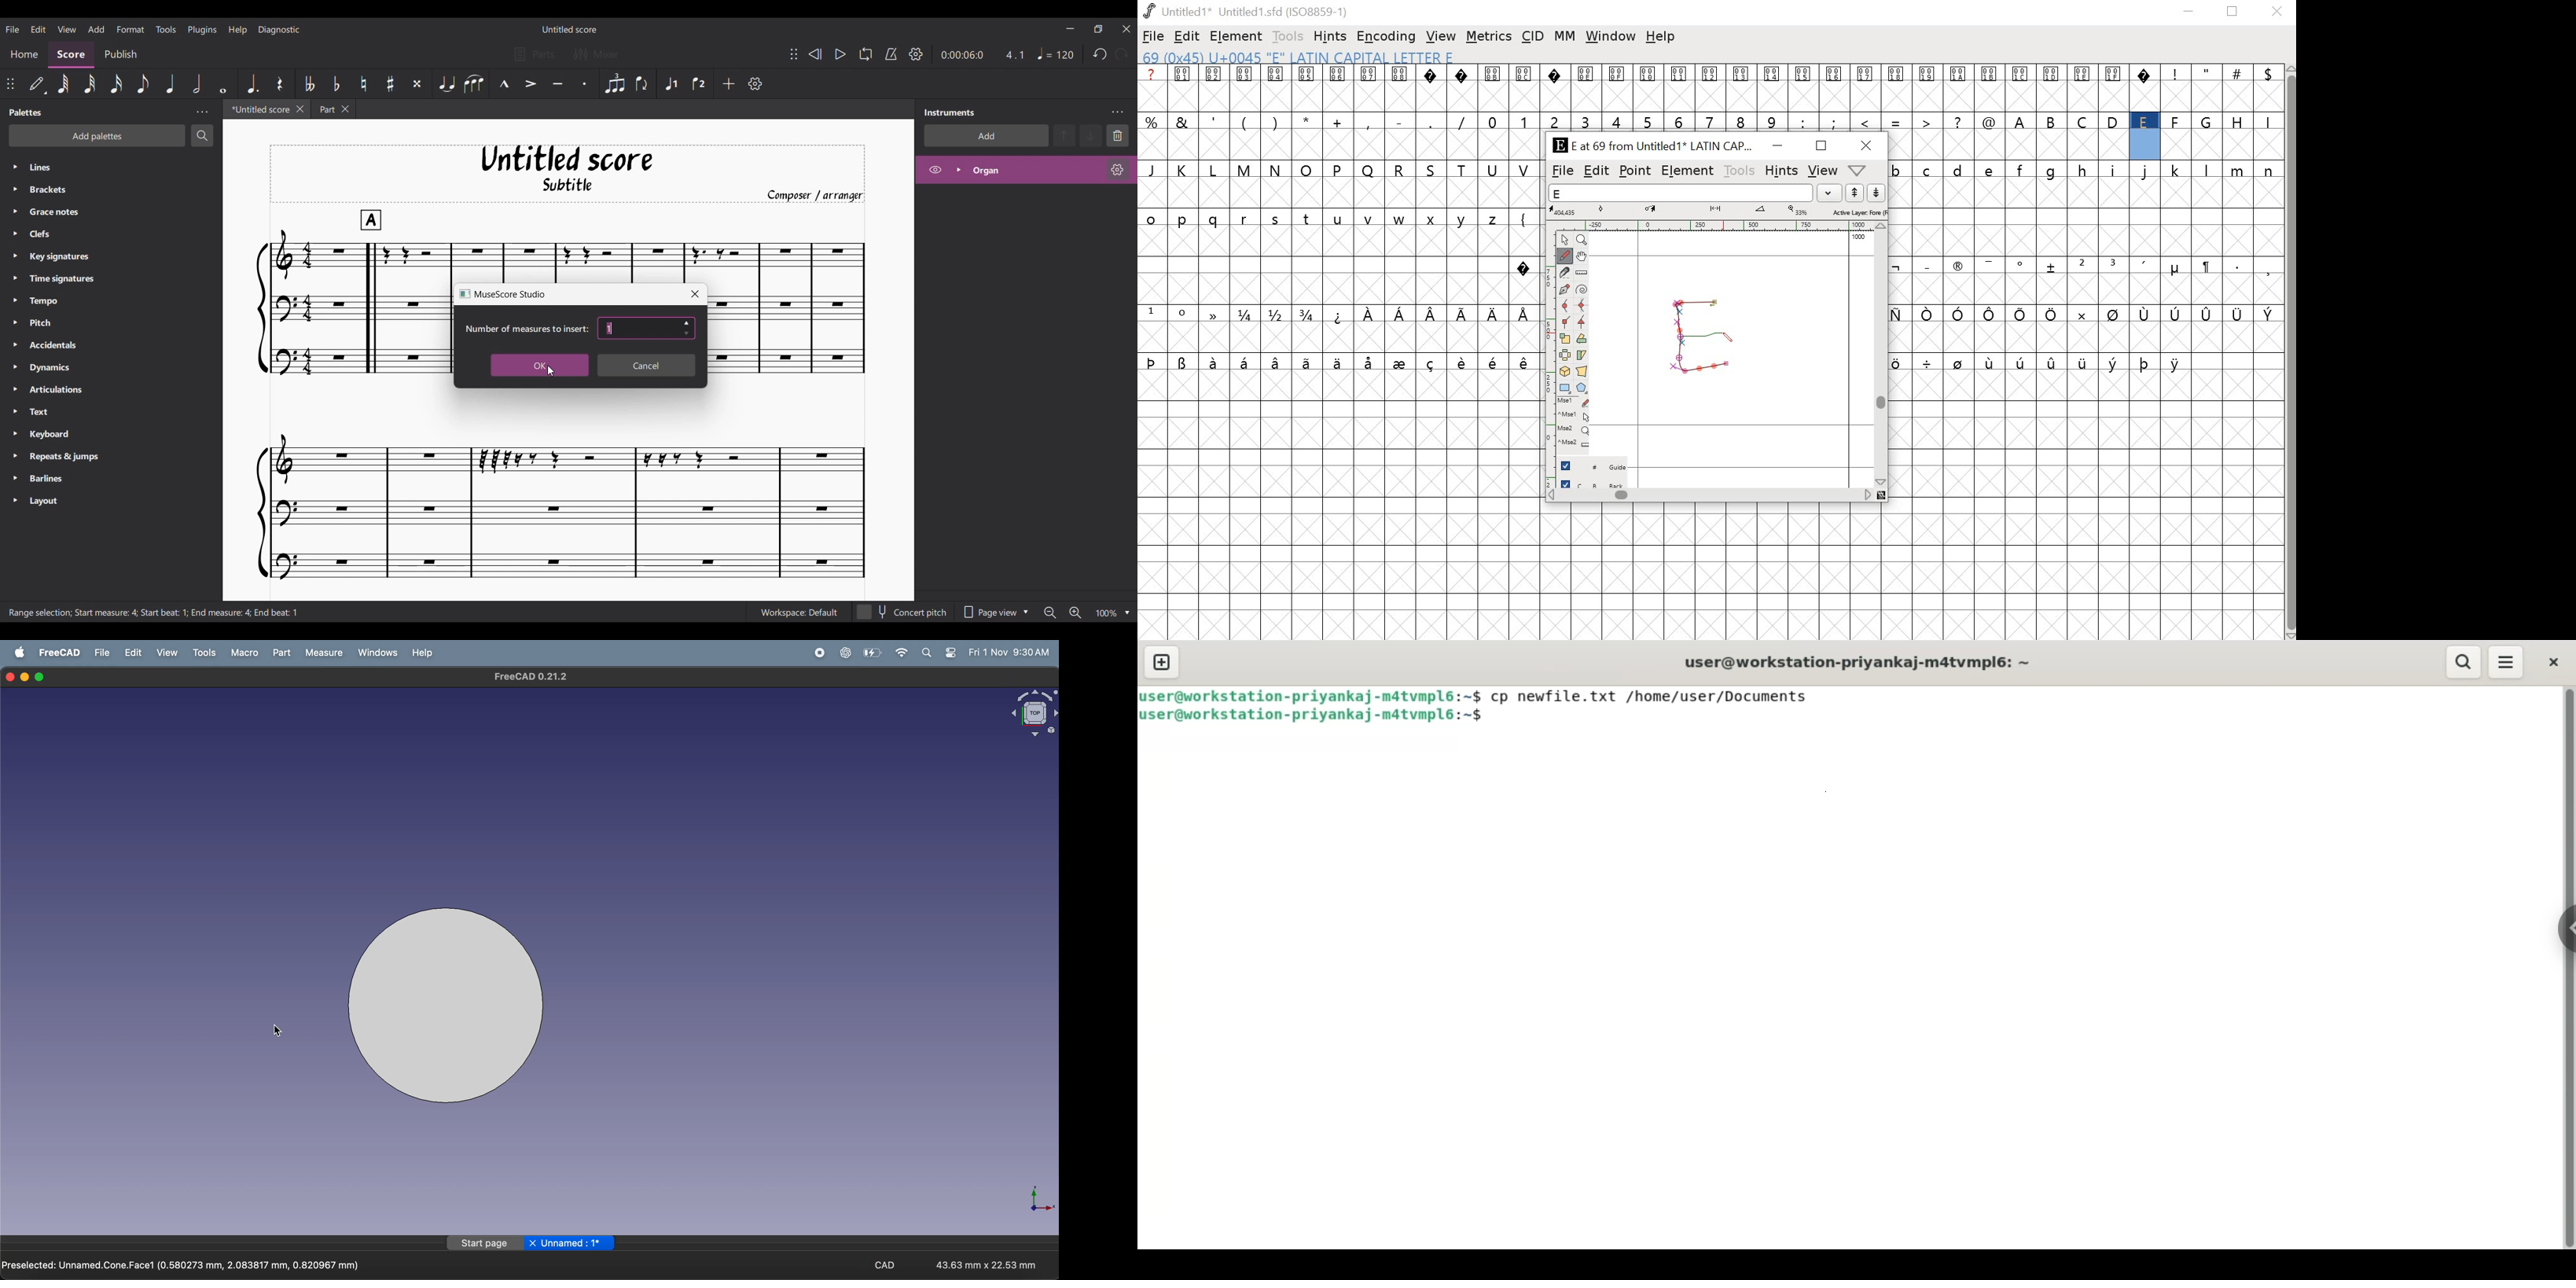 This screenshot has height=1288, width=2576. Describe the element at coordinates (1570, 122) in the screenshot. I see `symbols and numbers` at that location.